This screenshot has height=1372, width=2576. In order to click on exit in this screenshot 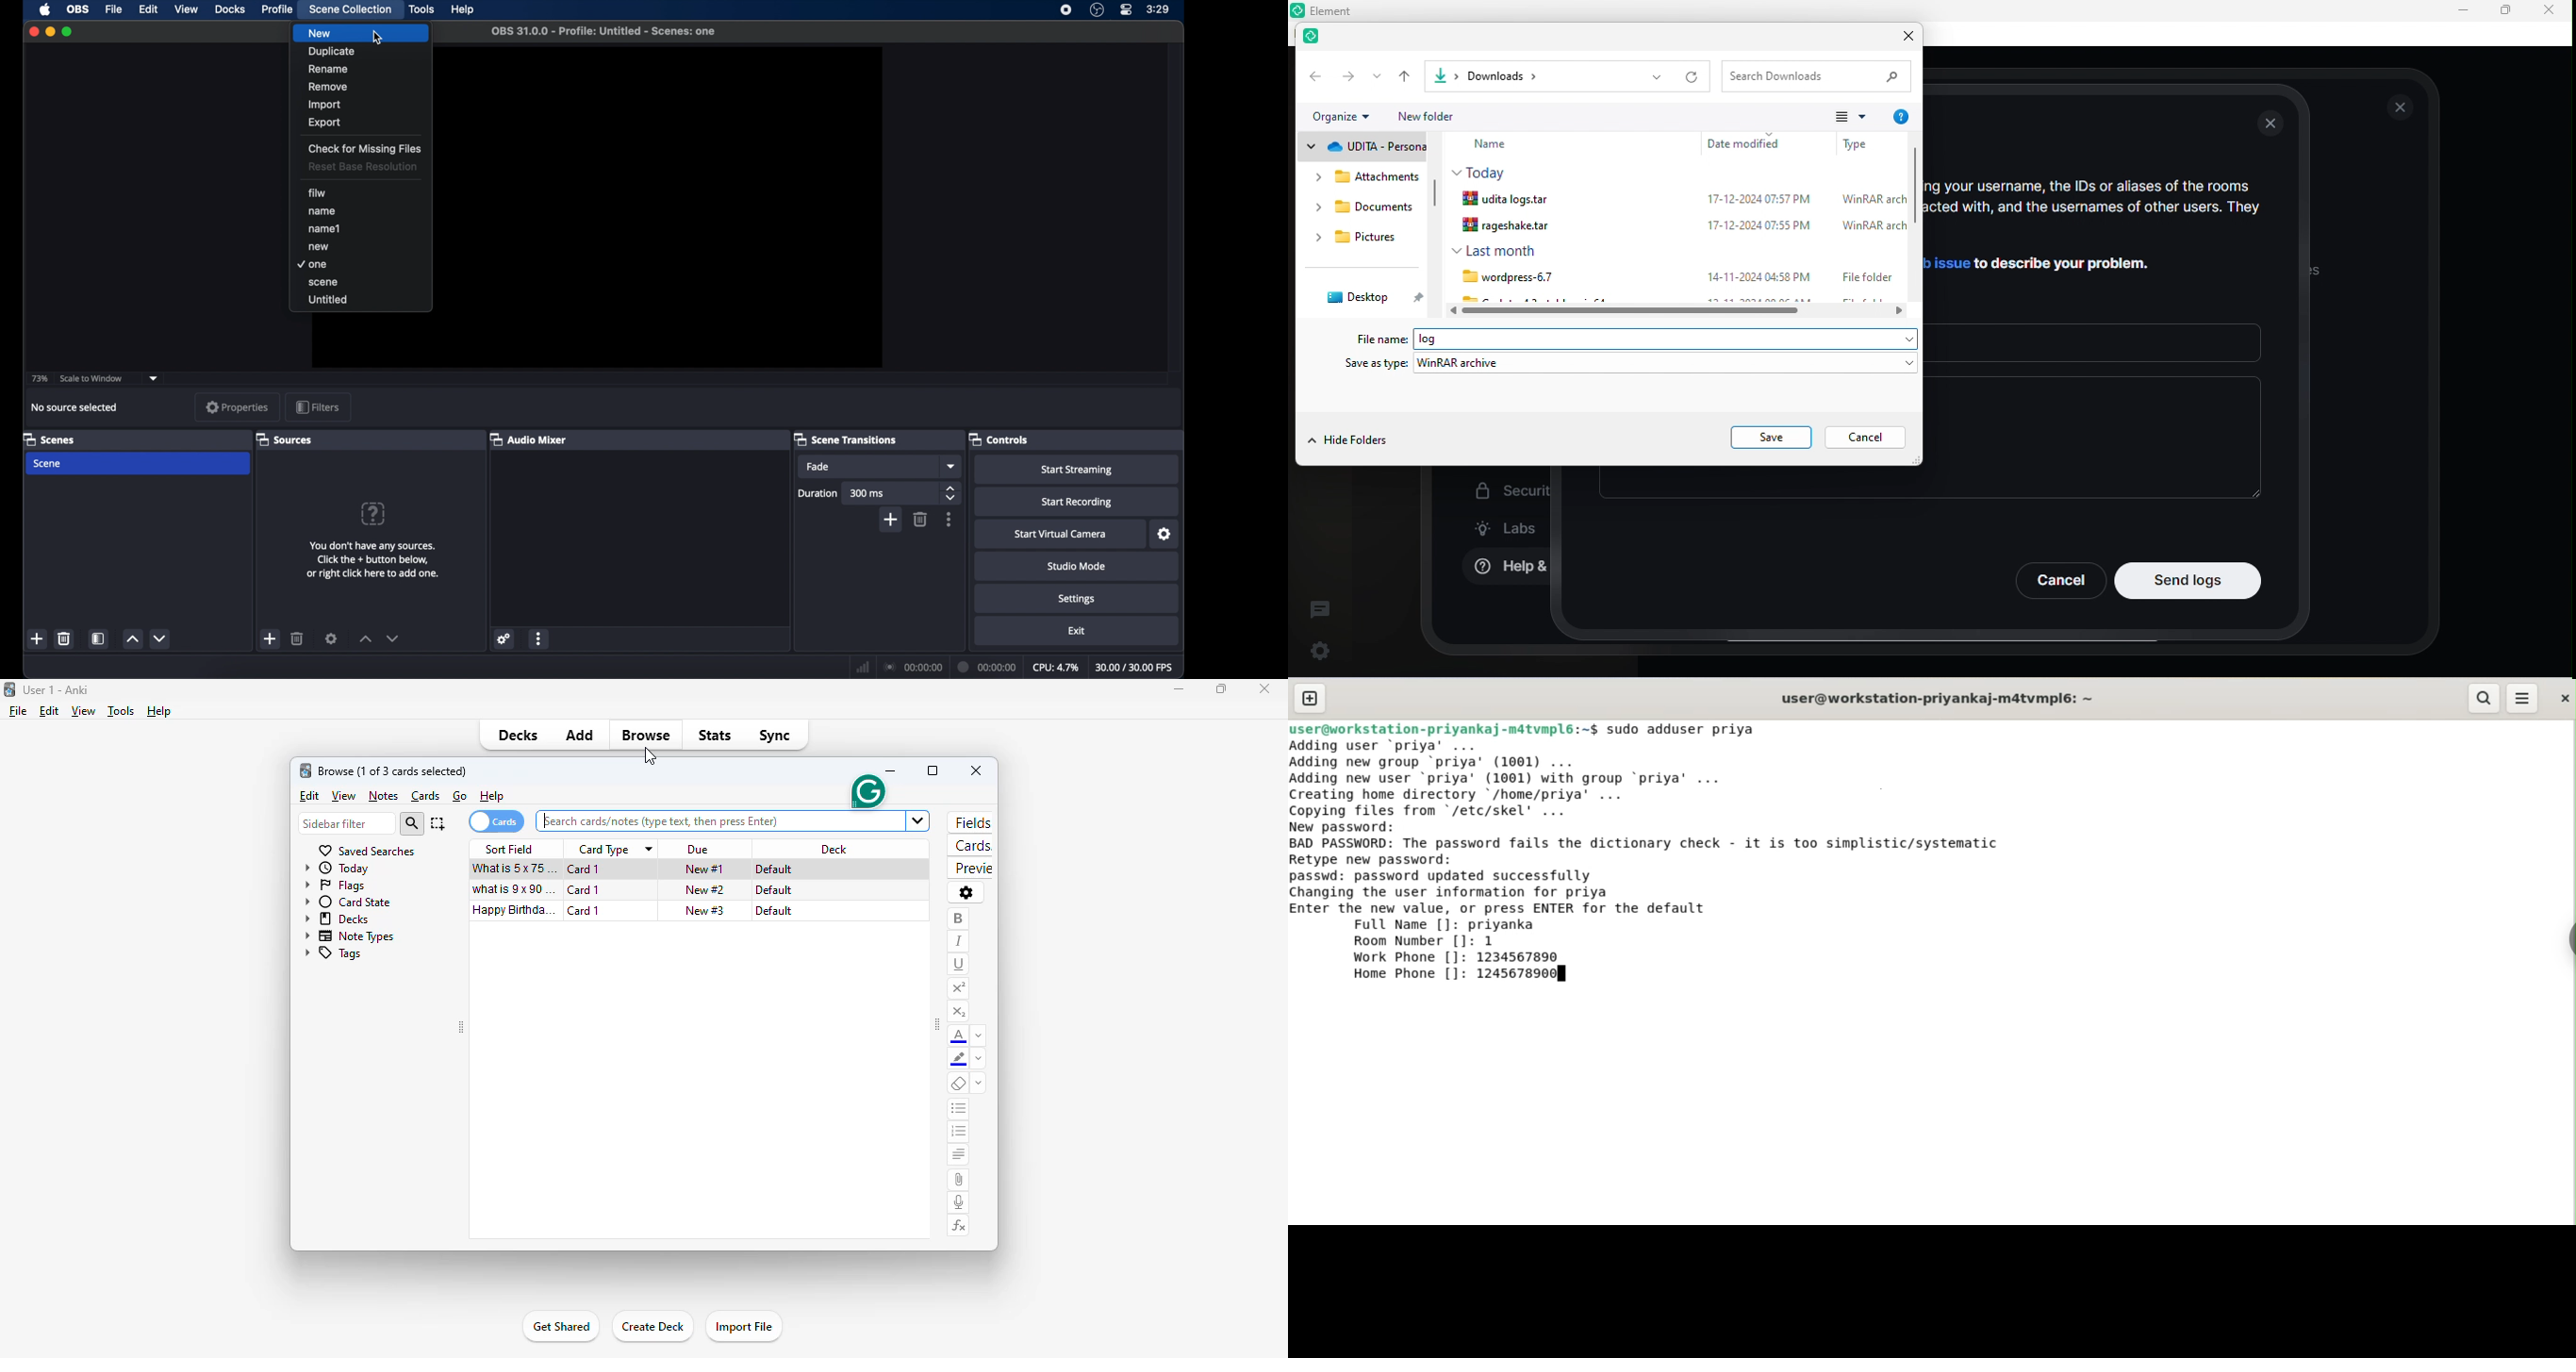, I will do `click(1078, 631)`.